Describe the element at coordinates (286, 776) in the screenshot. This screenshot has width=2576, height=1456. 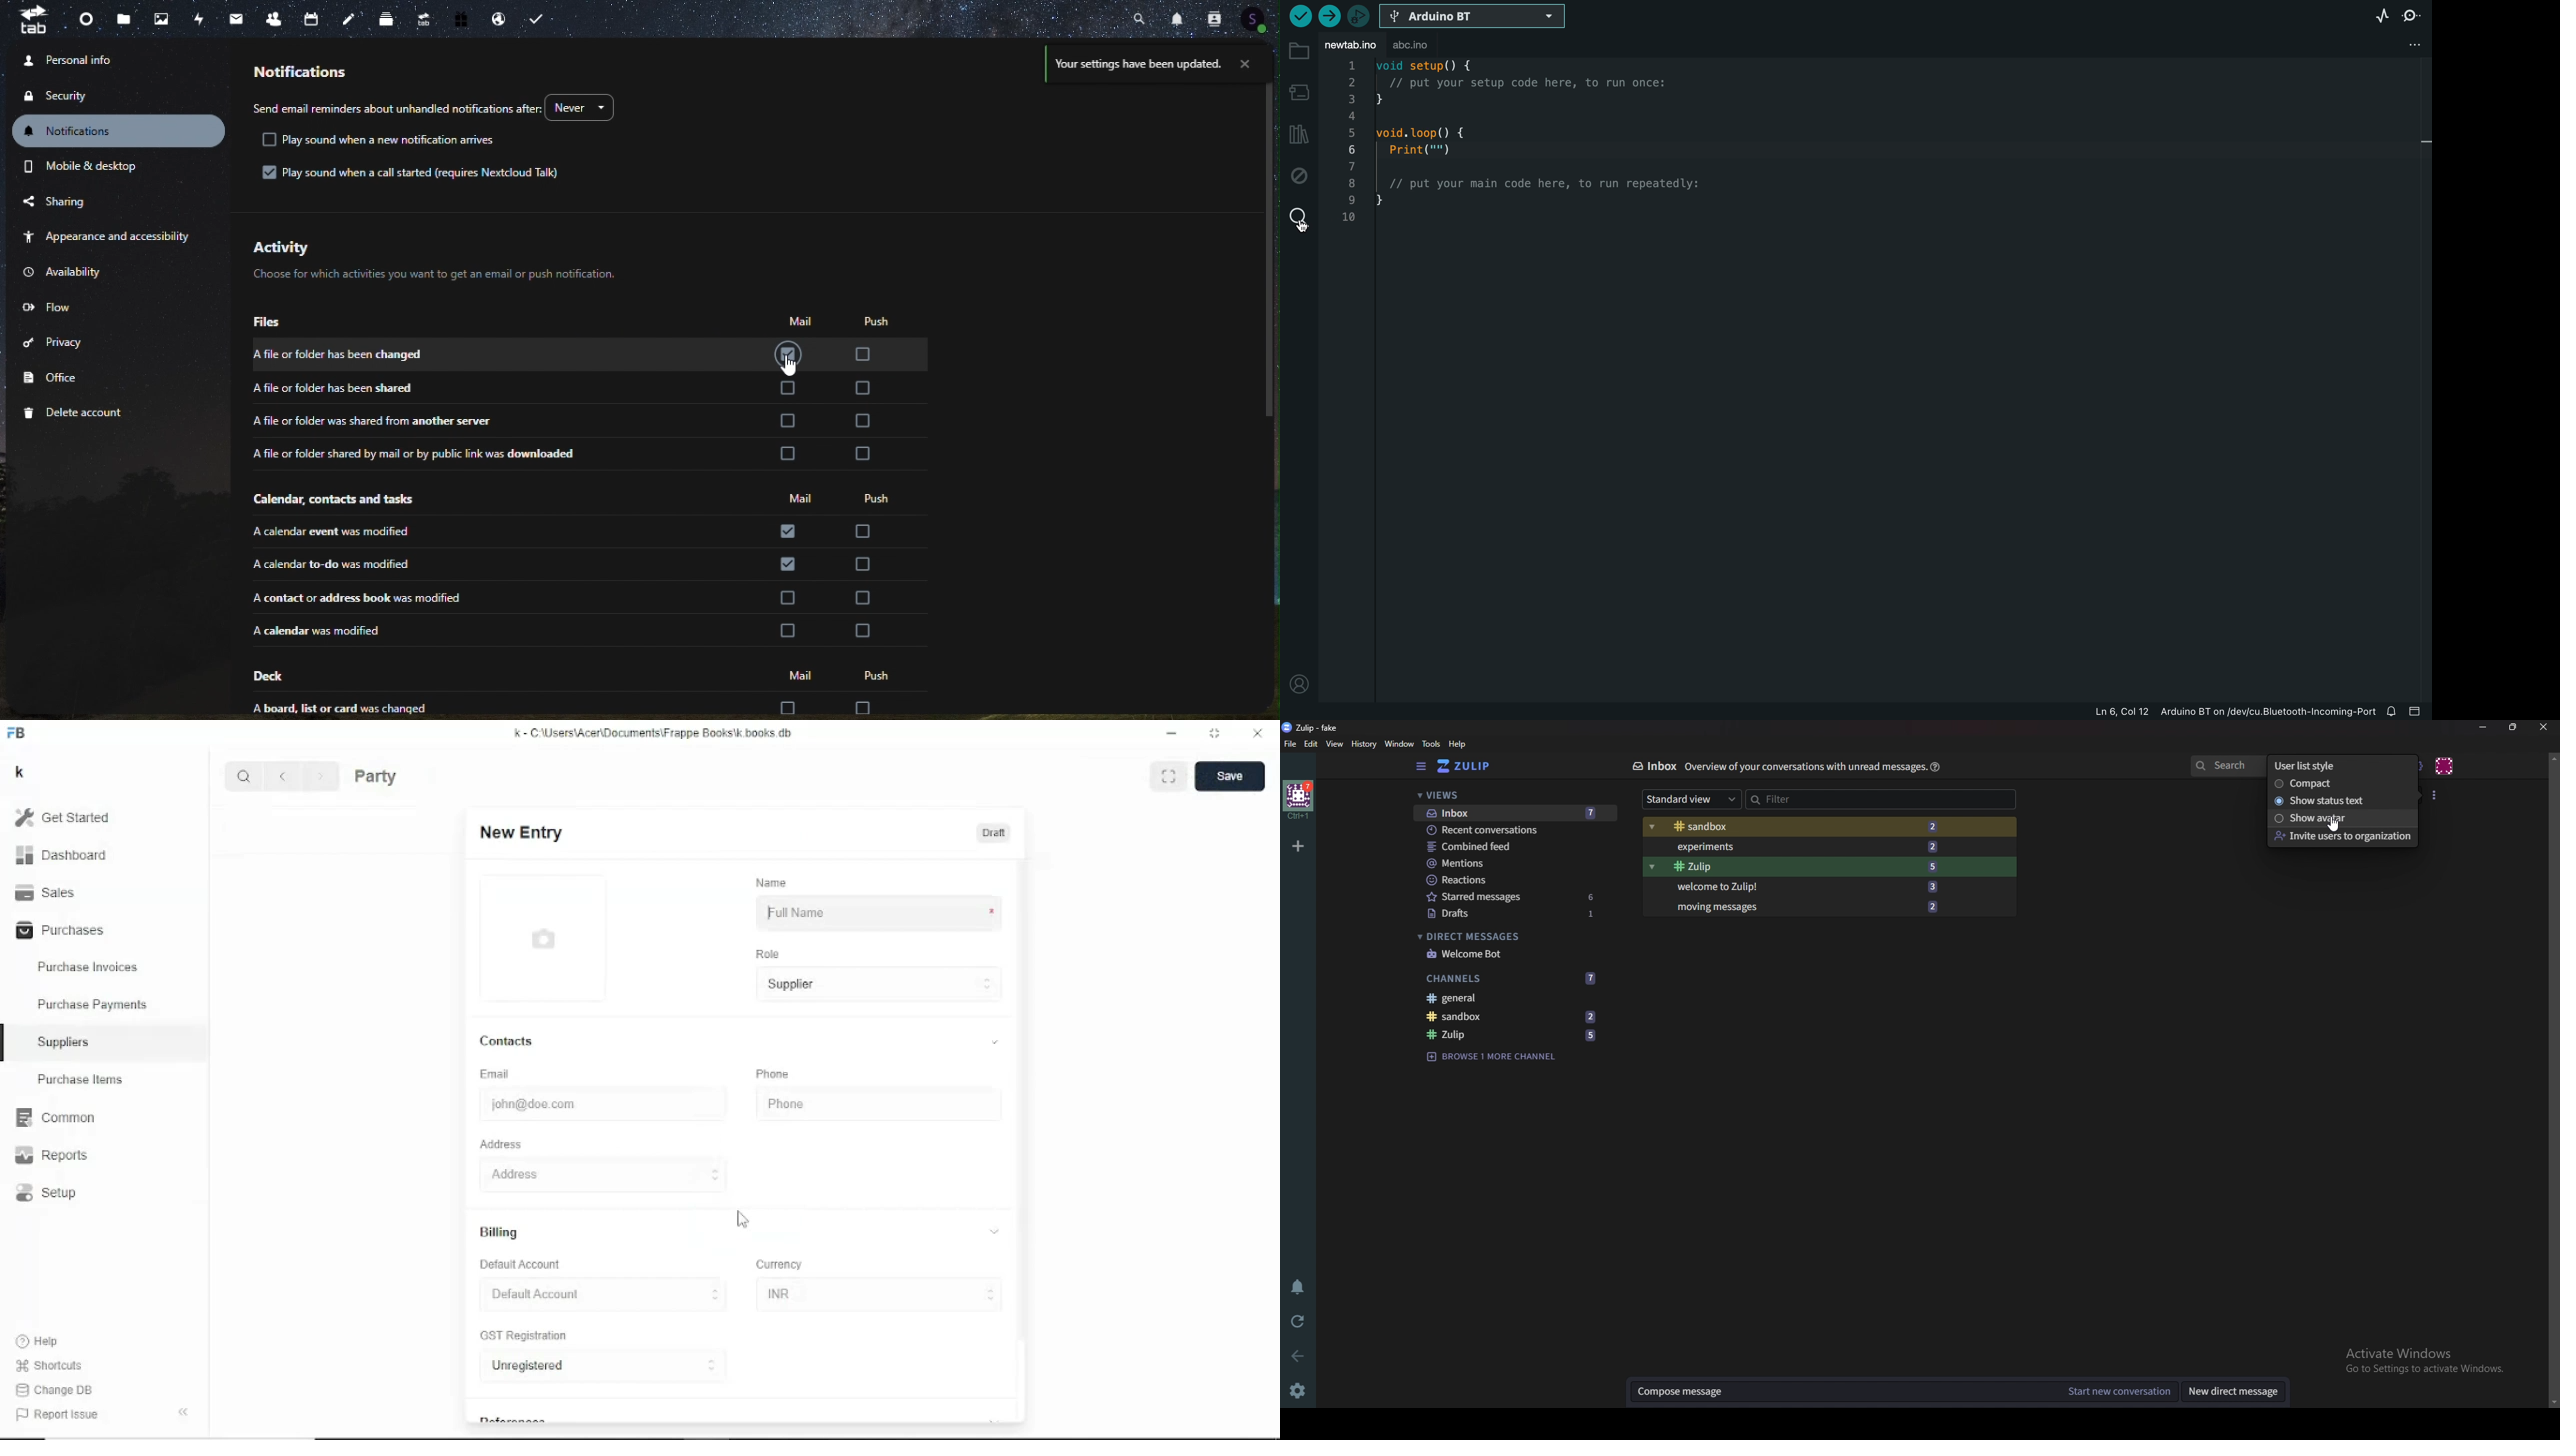
I see `Back` at that location.